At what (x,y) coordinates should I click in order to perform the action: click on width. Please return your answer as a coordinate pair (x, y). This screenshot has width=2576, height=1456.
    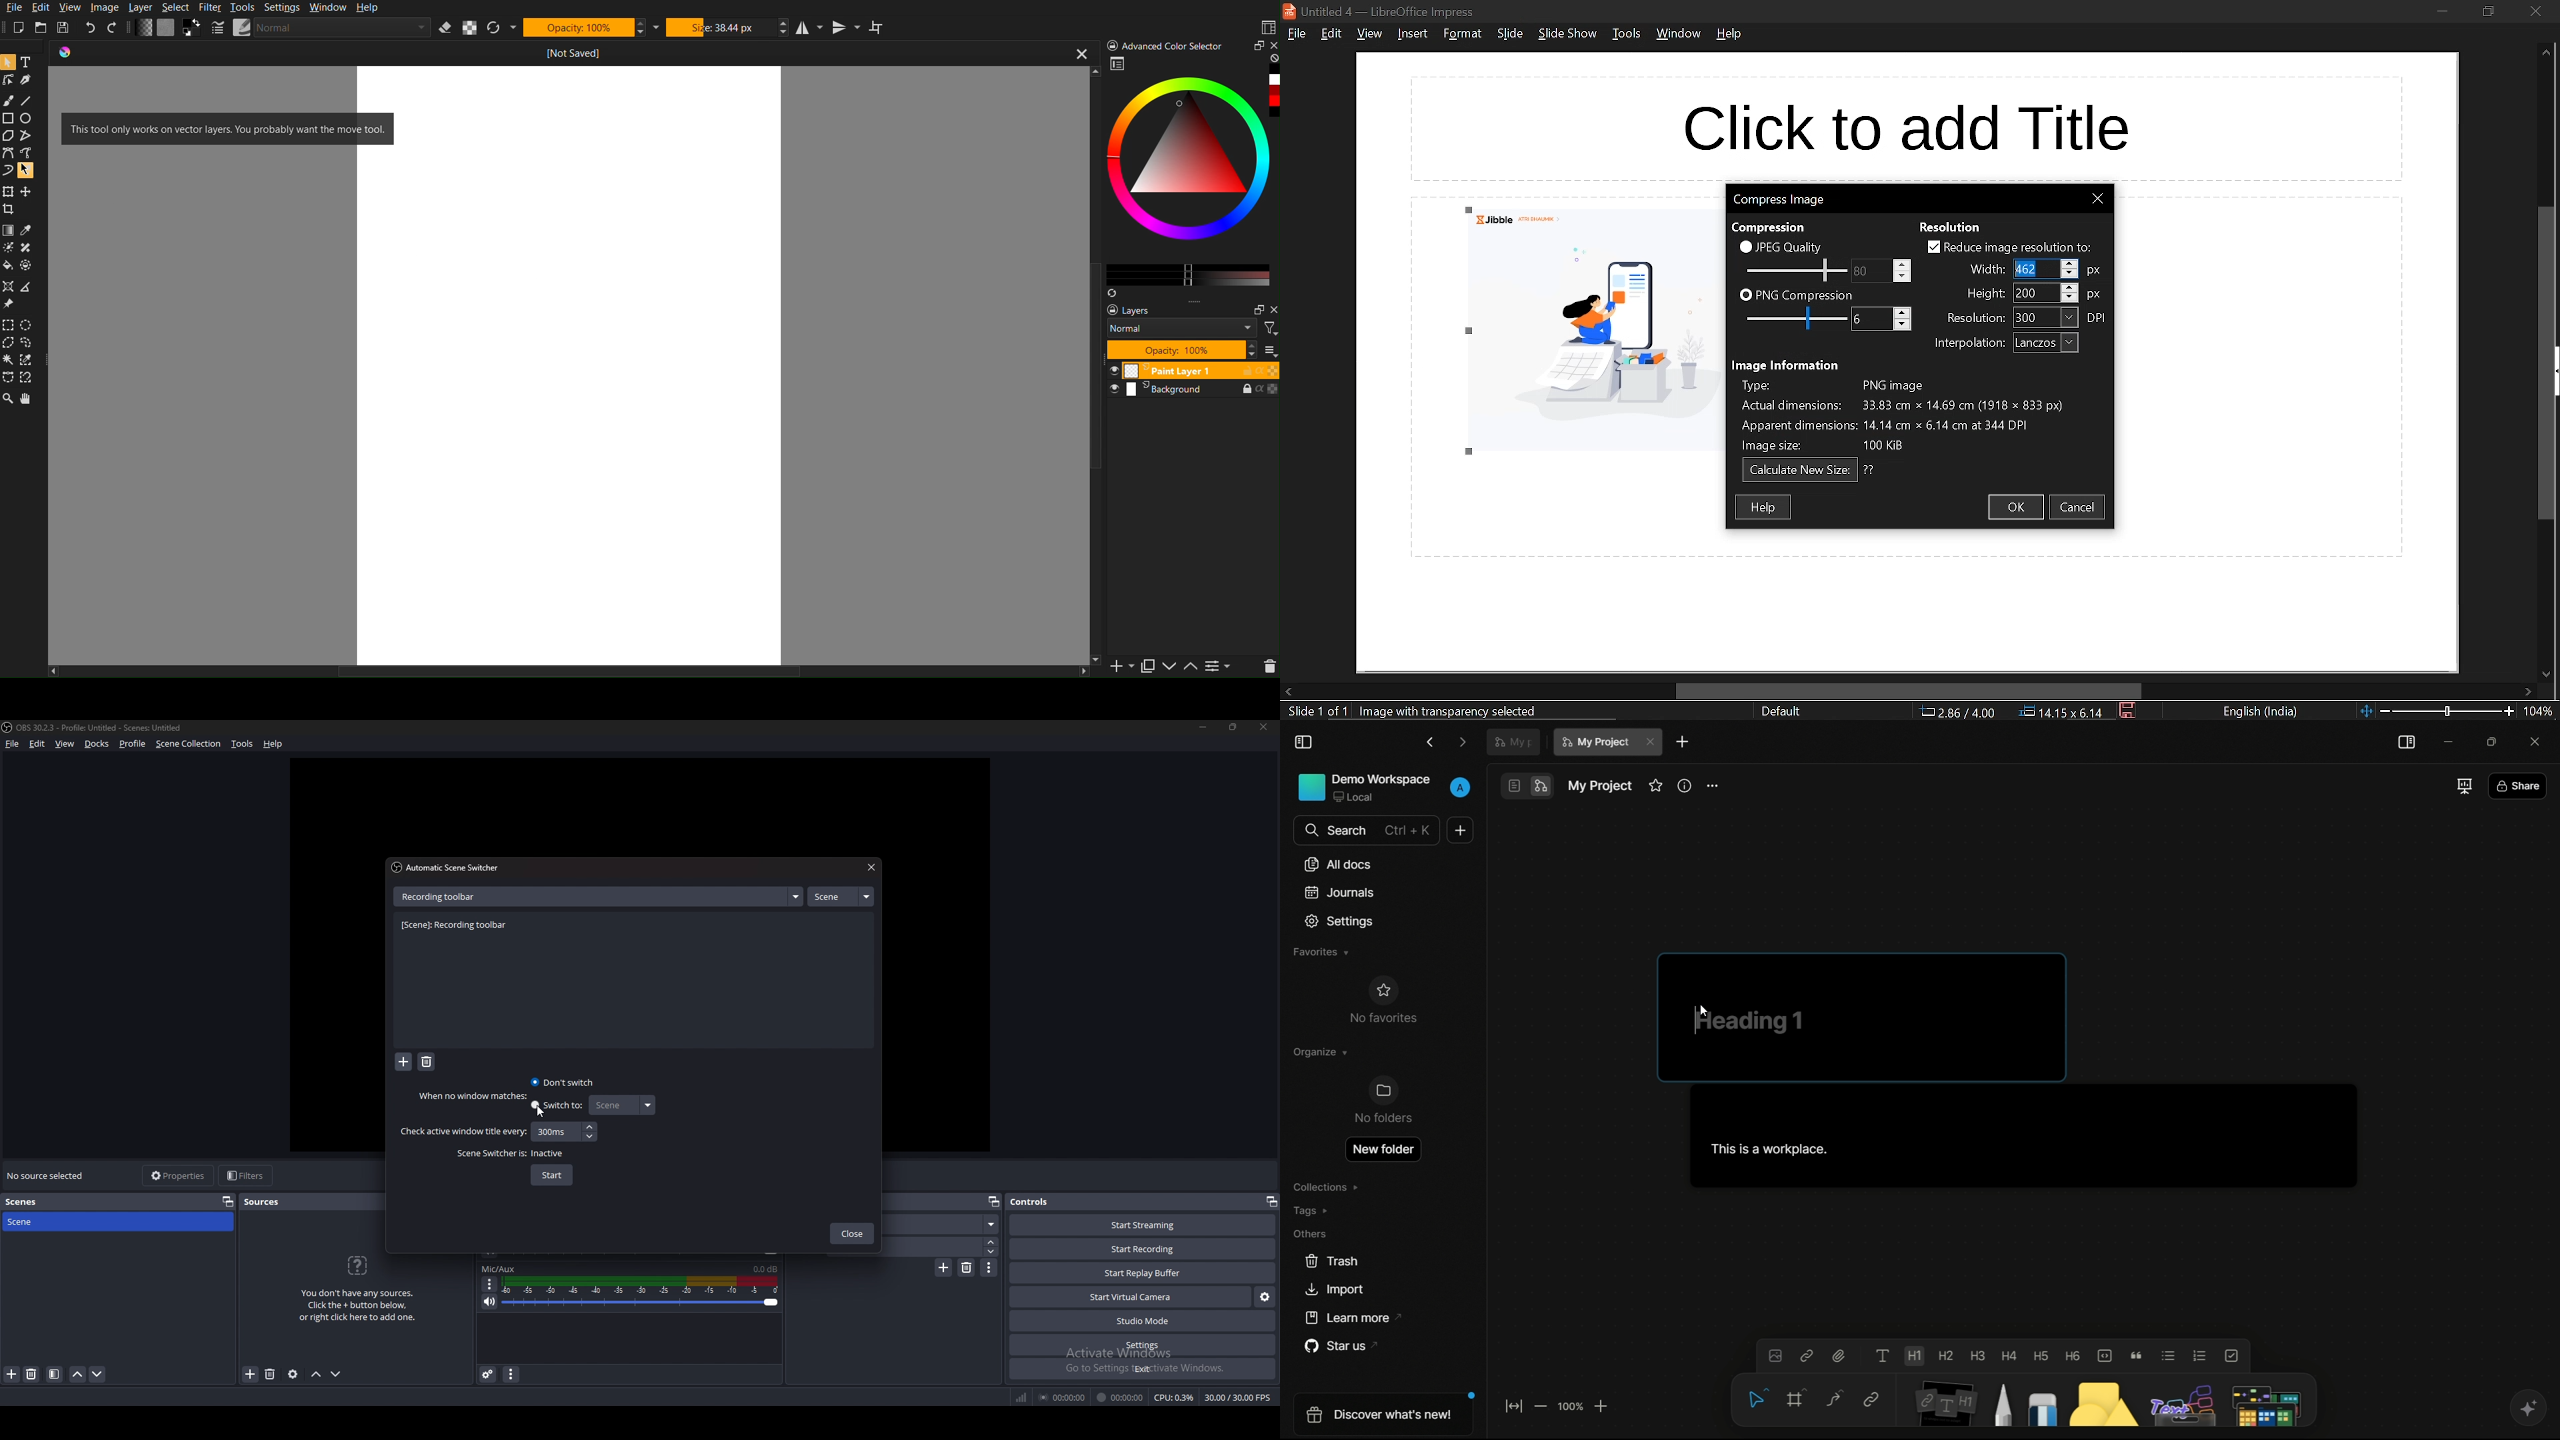
    Looking at the image, I should click on (1984, 268).